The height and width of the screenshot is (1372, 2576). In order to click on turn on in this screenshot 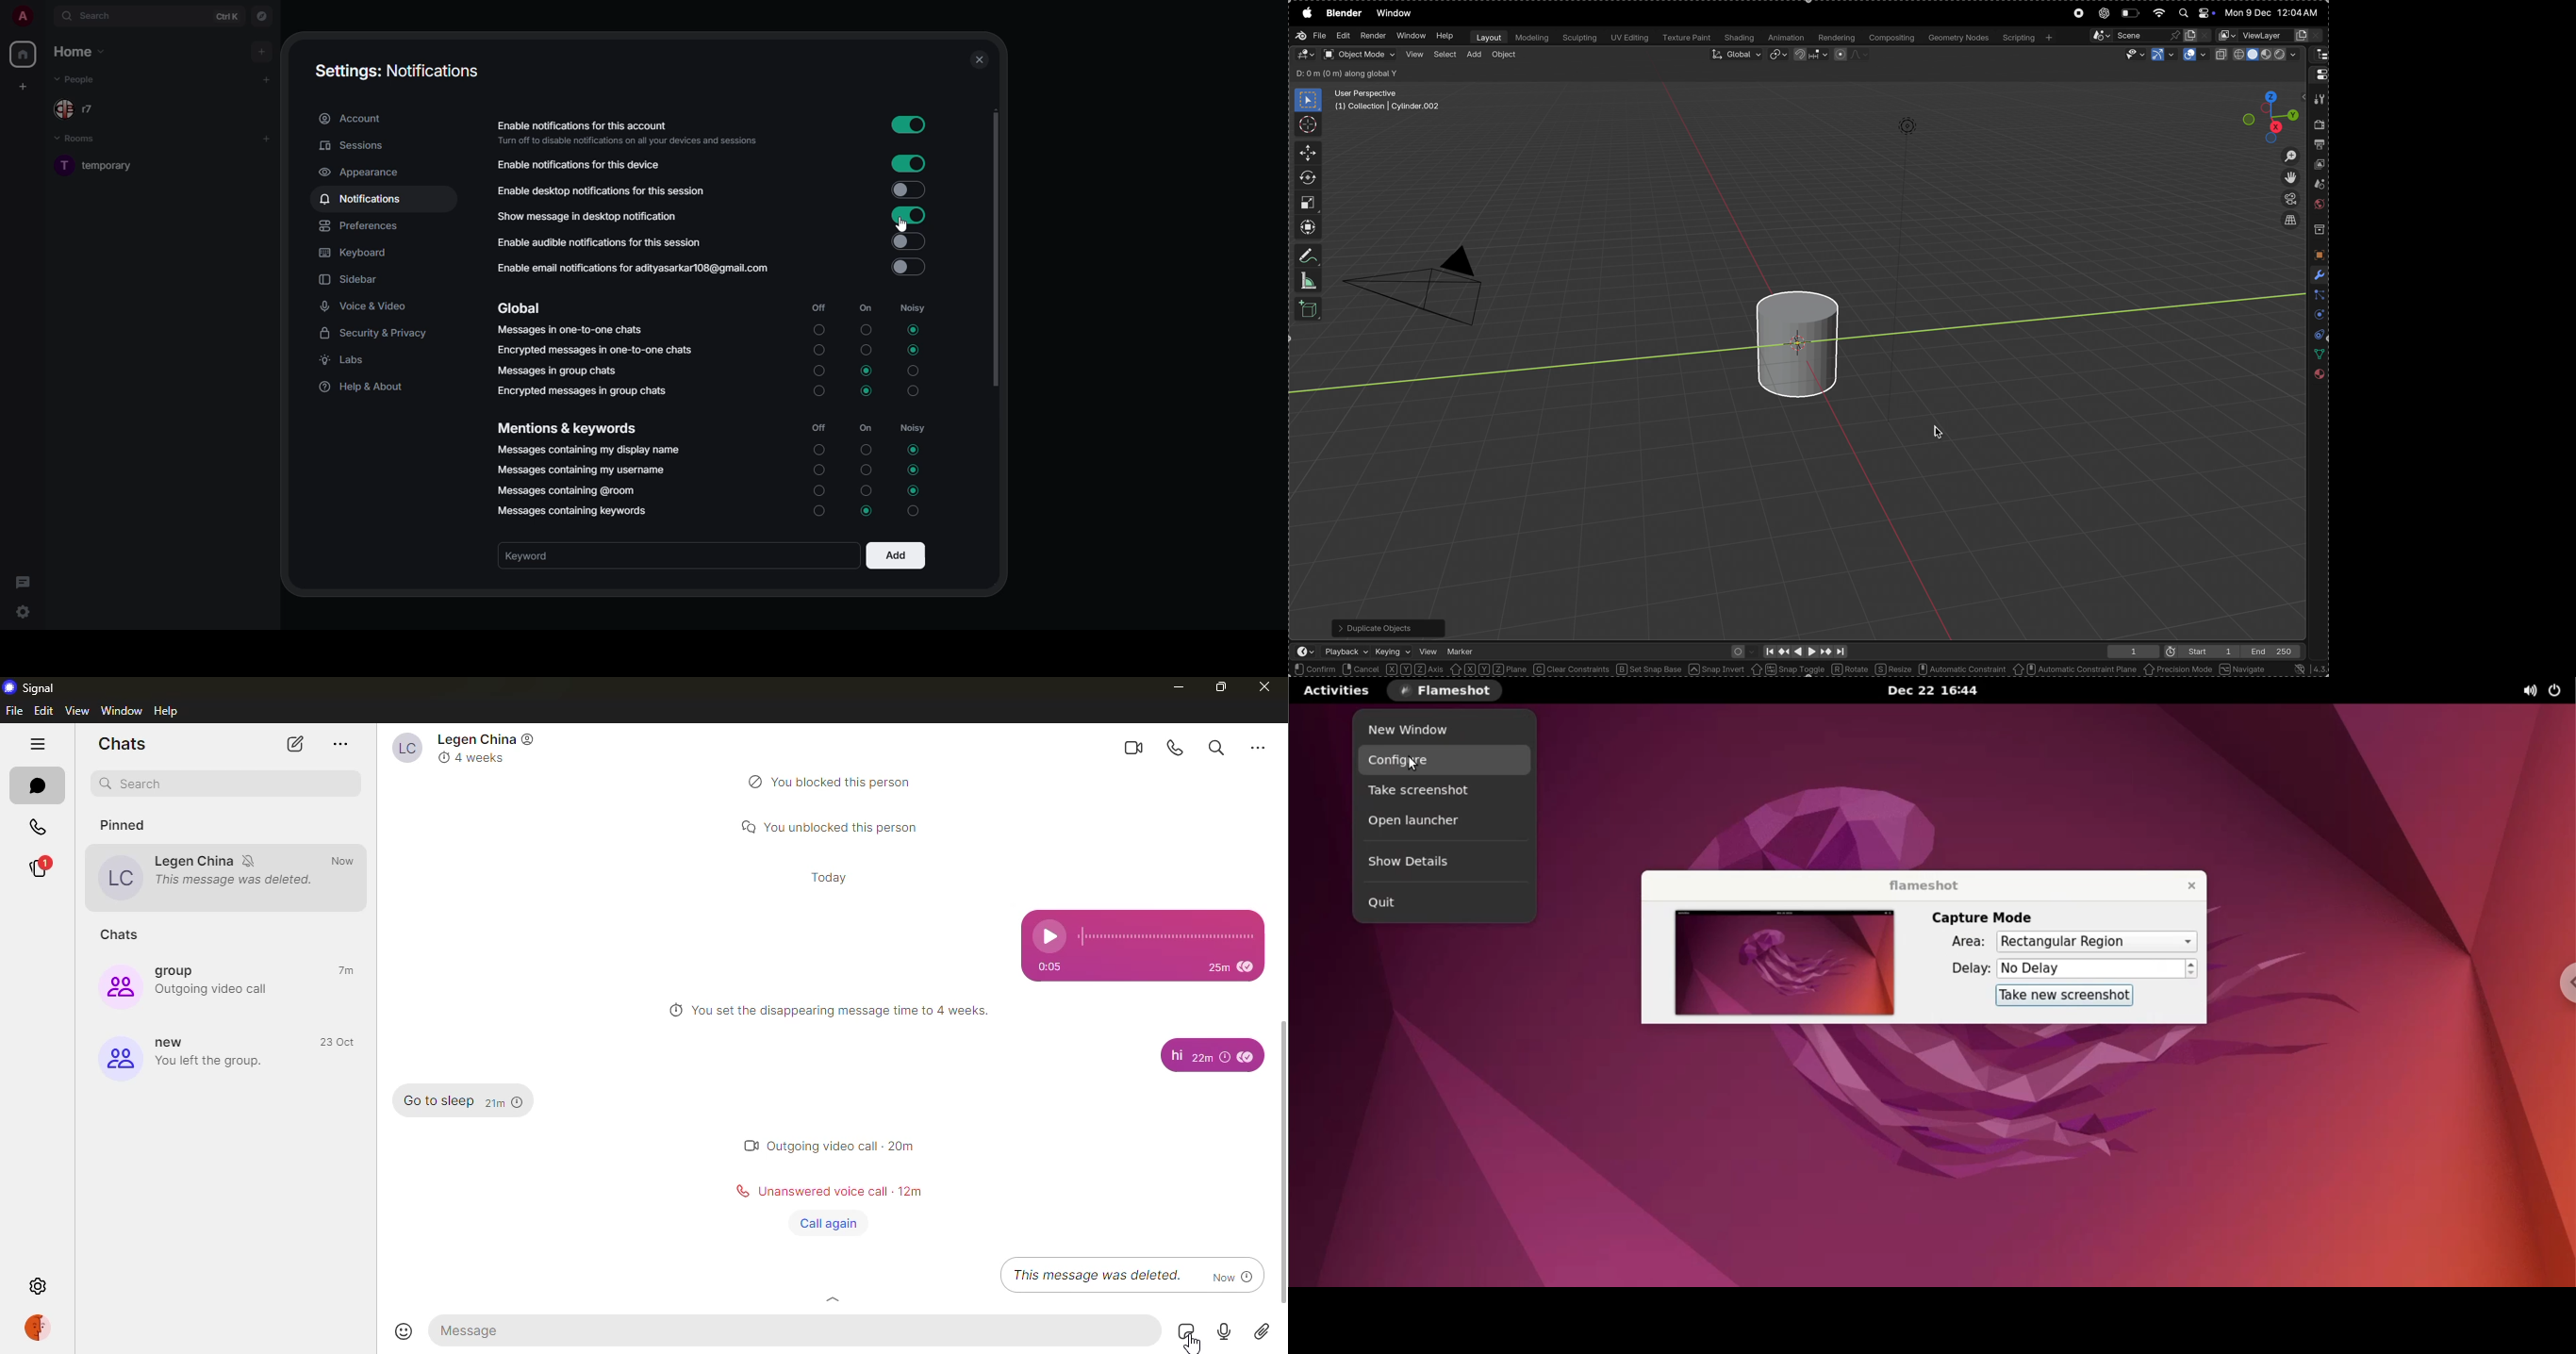, I will do `click(817, 494)`.